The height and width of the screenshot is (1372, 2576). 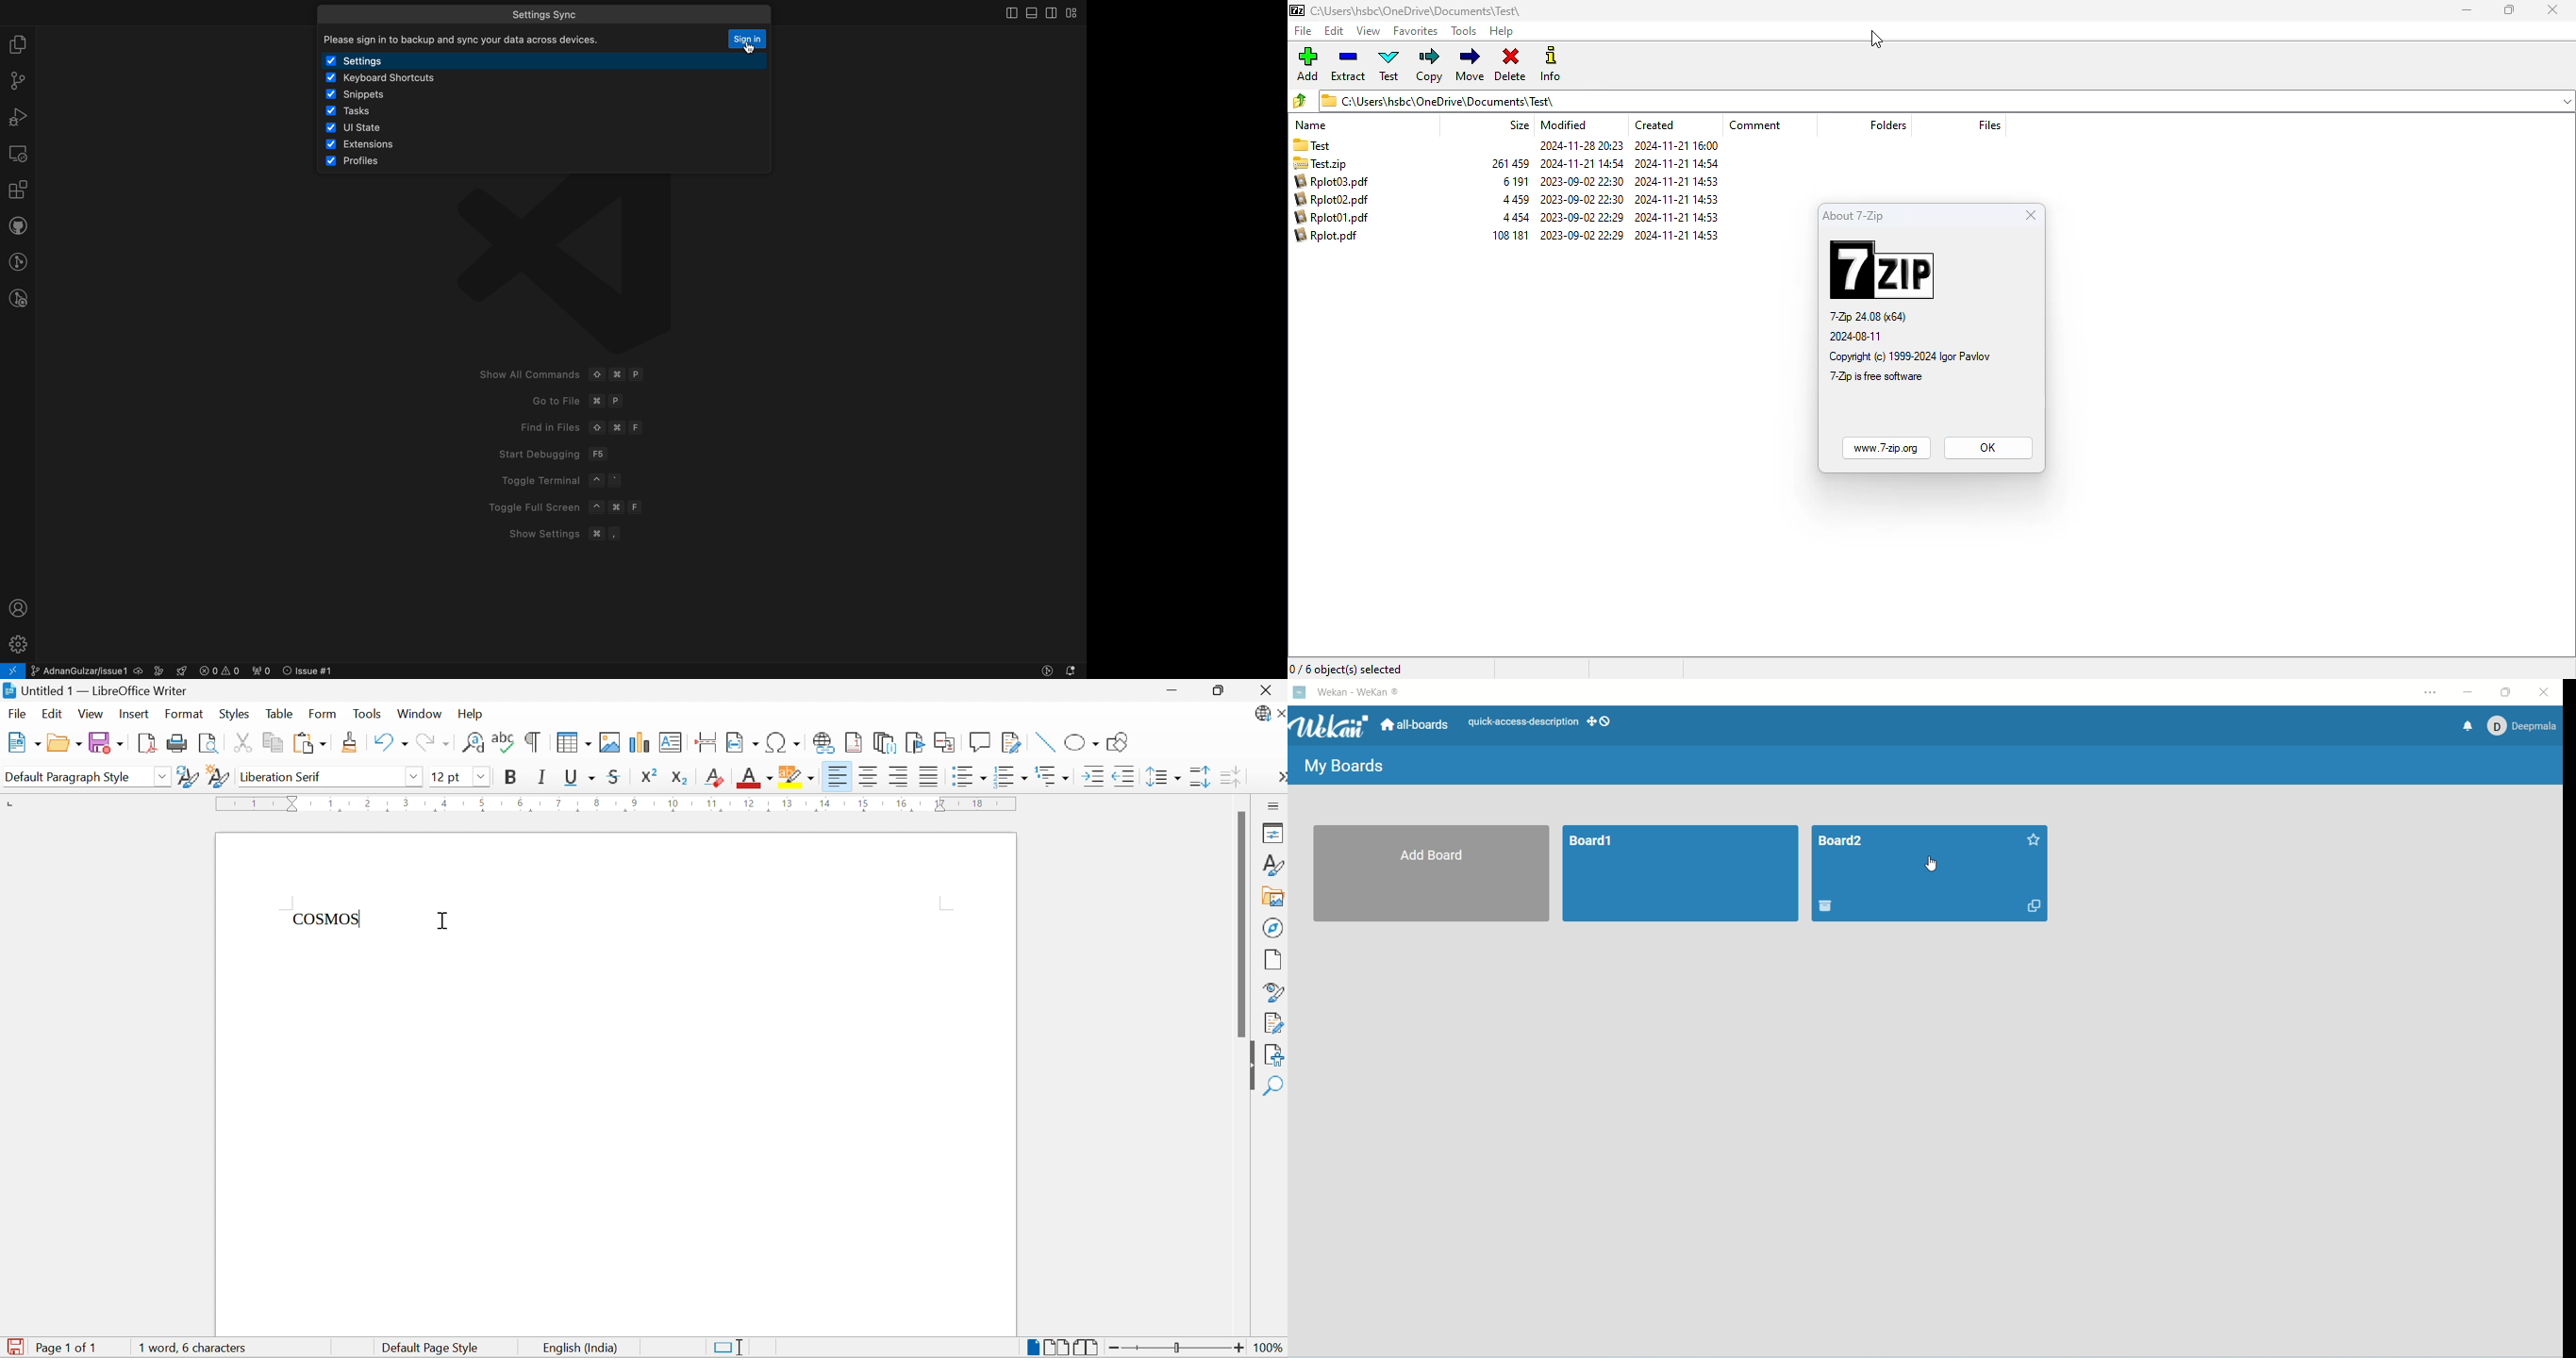 I want to click on setting list to sync, so click(x=548, y=61).